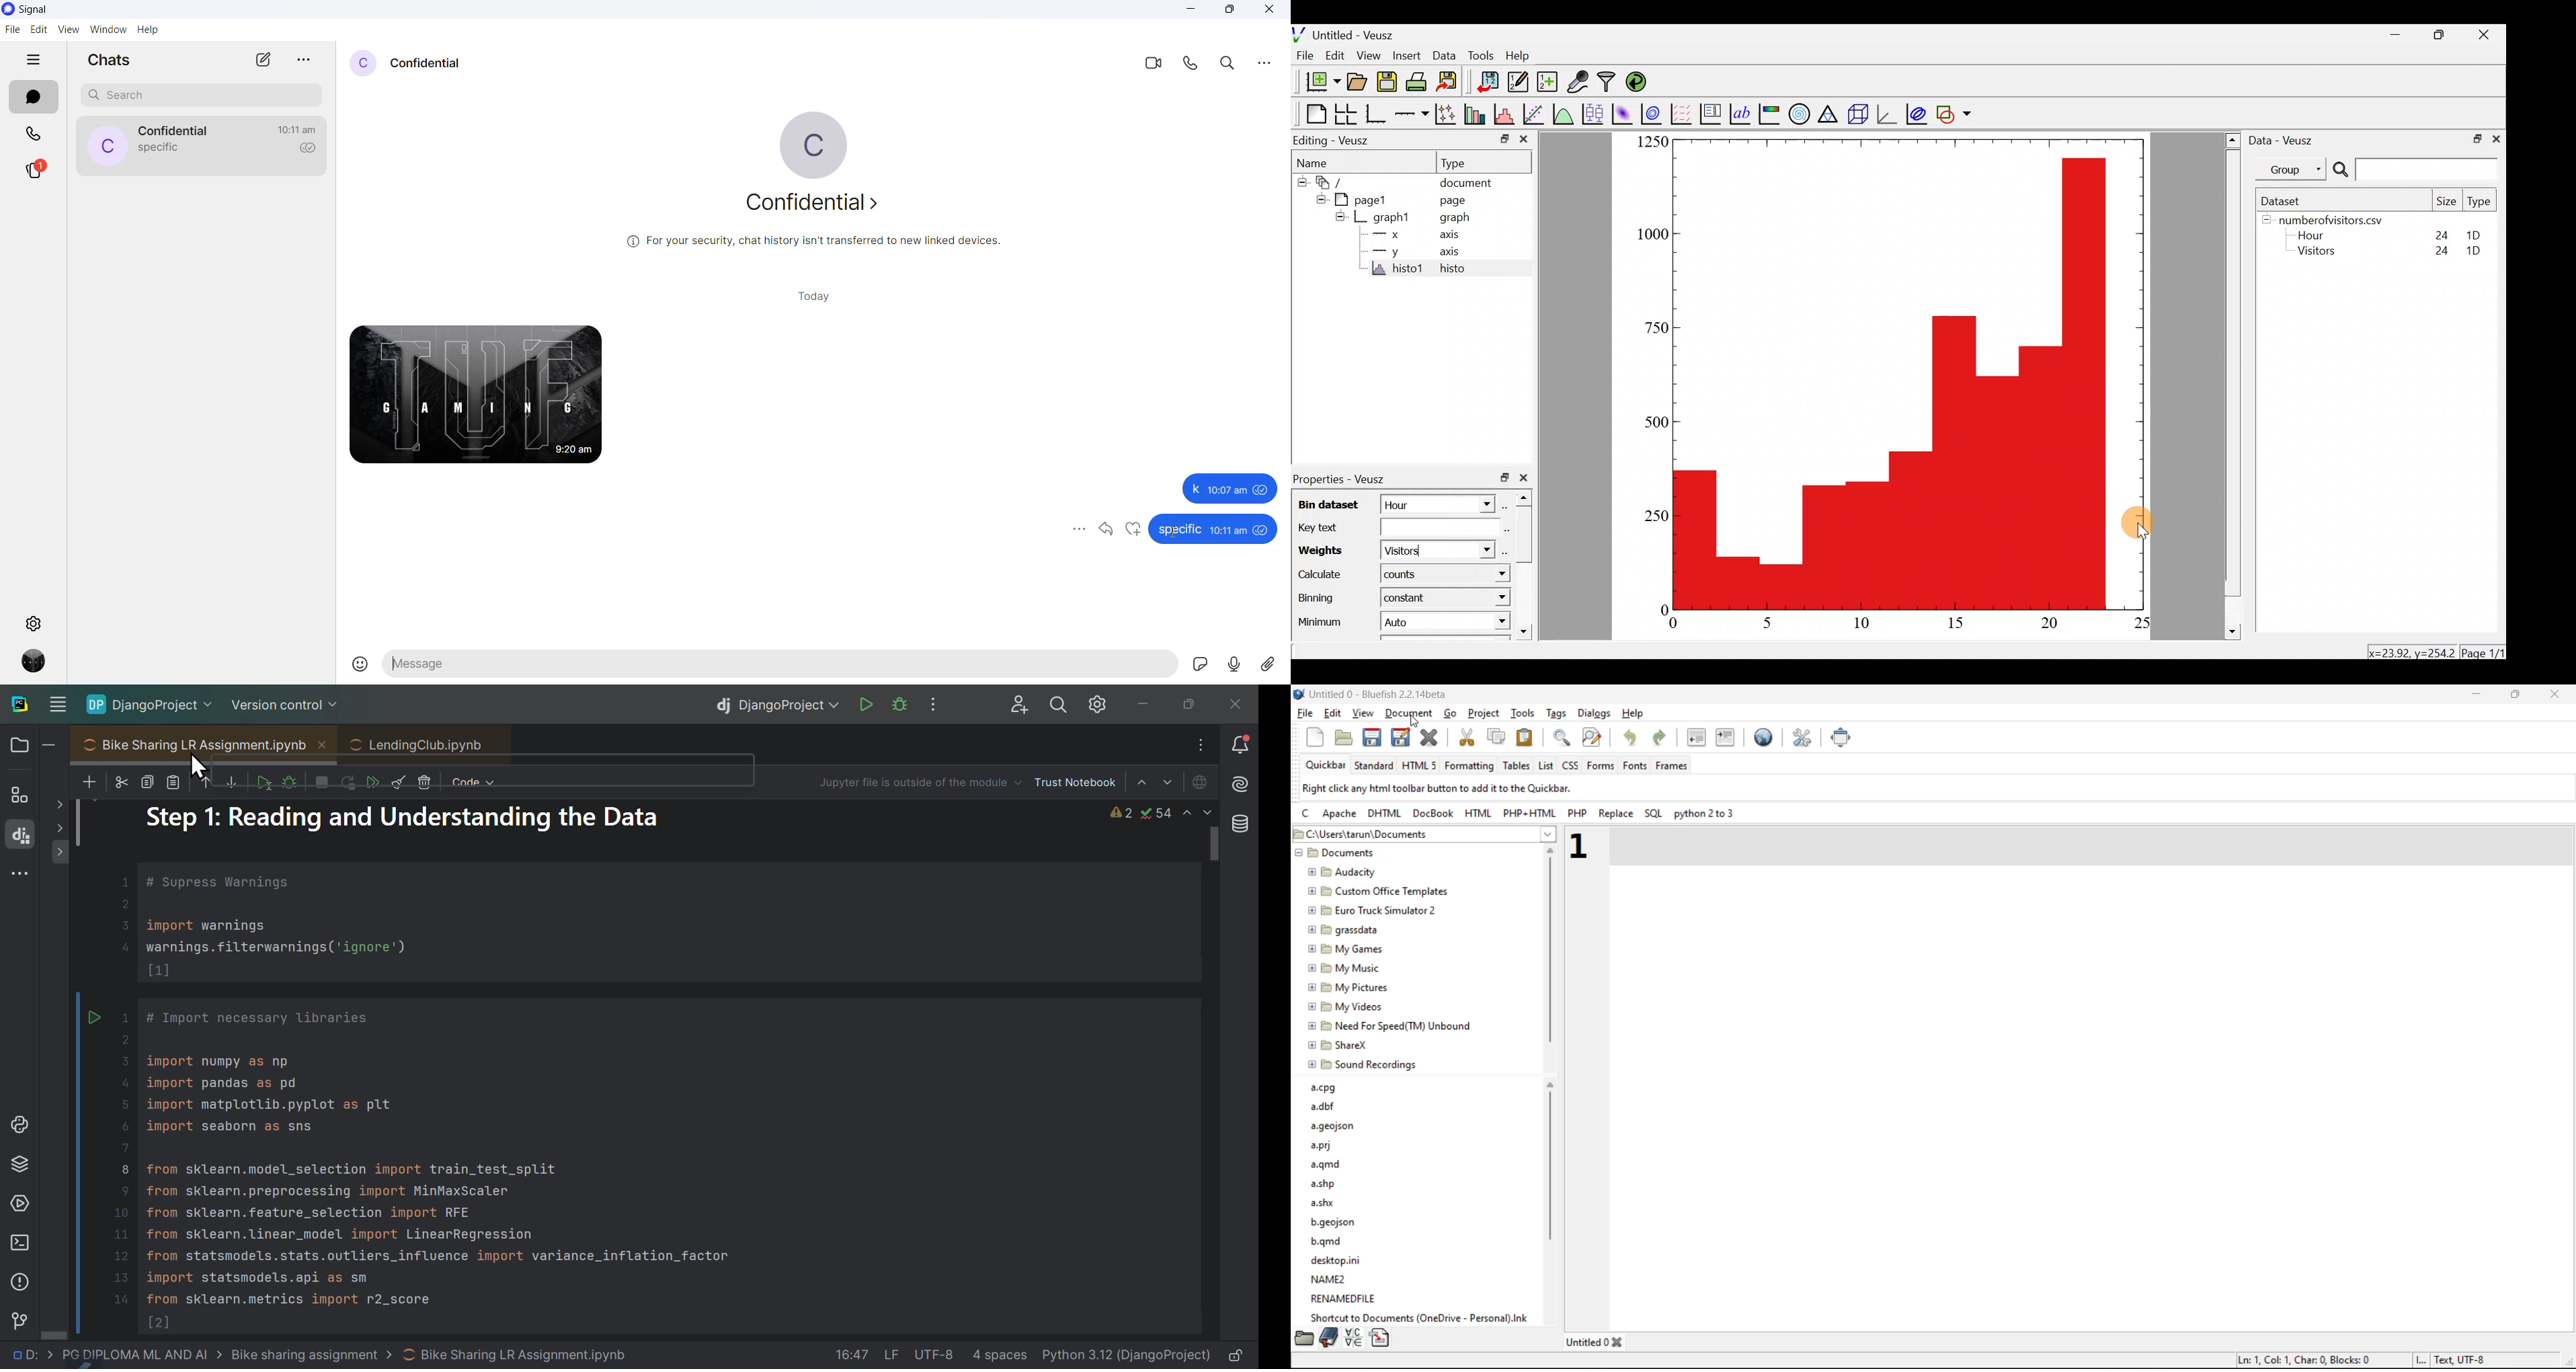 The height and width of the screenshot is (1372, 2576). Describe the element at coordinates (2289, 200) in the screenshot. I see `Dataset` at that location.